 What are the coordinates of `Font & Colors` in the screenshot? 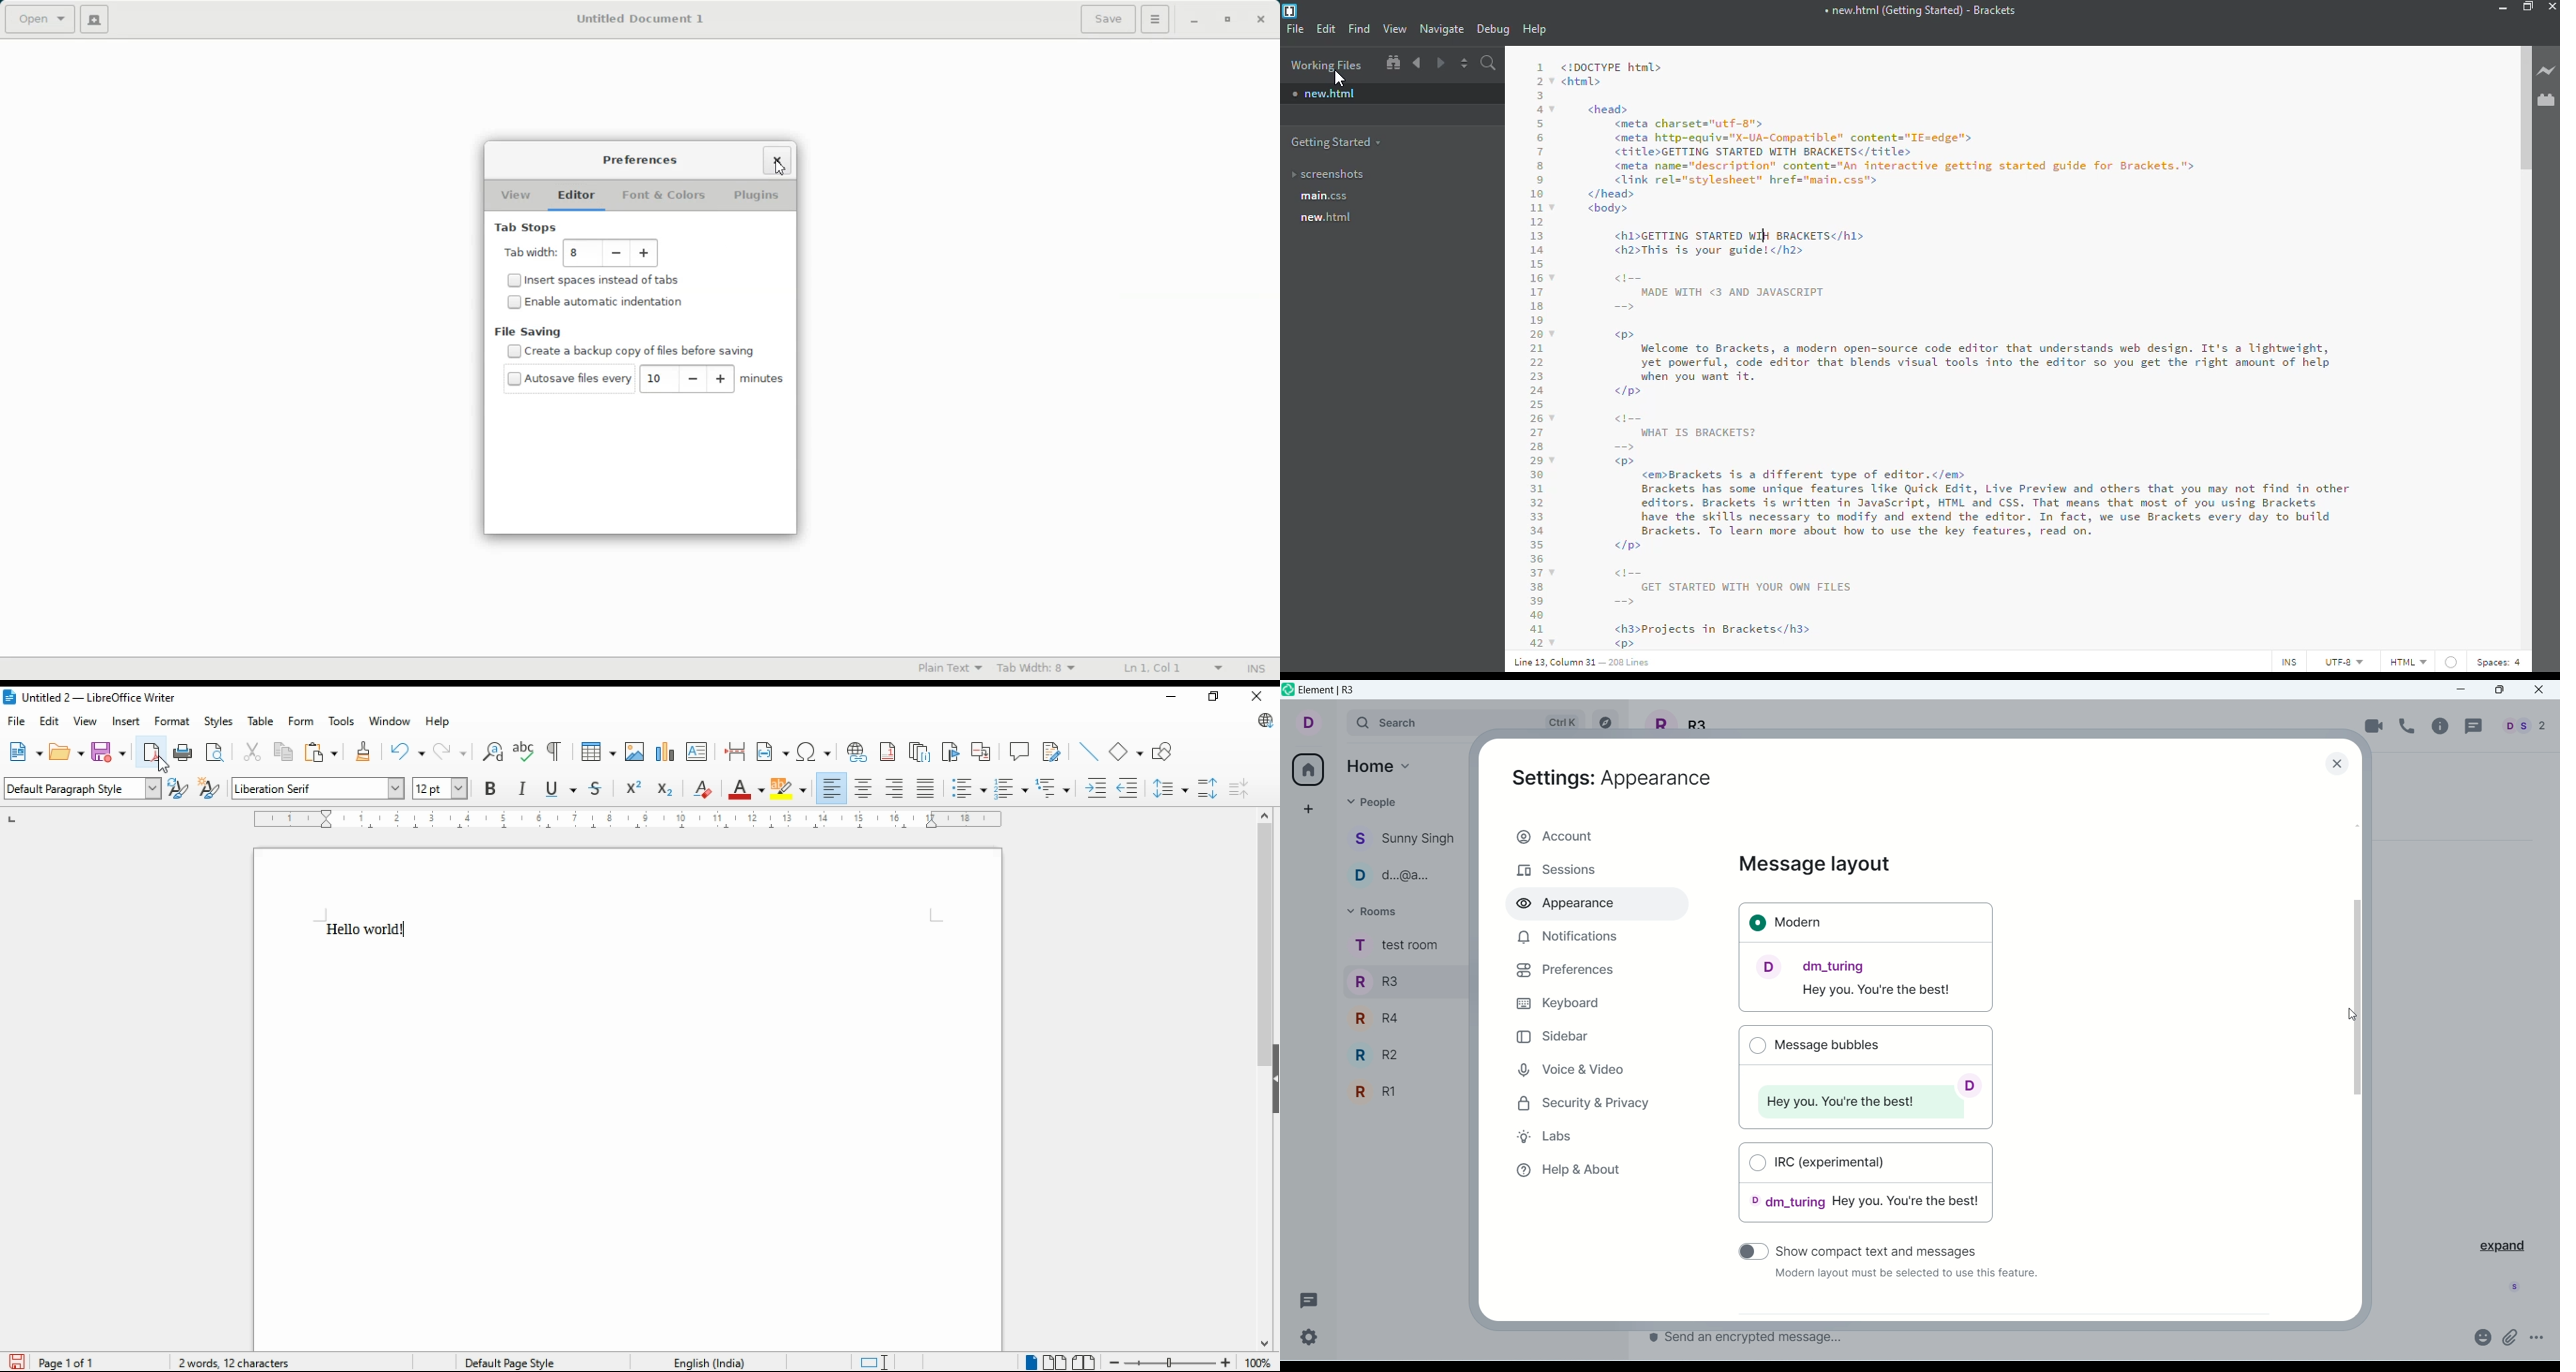 It's located at (663, 197).